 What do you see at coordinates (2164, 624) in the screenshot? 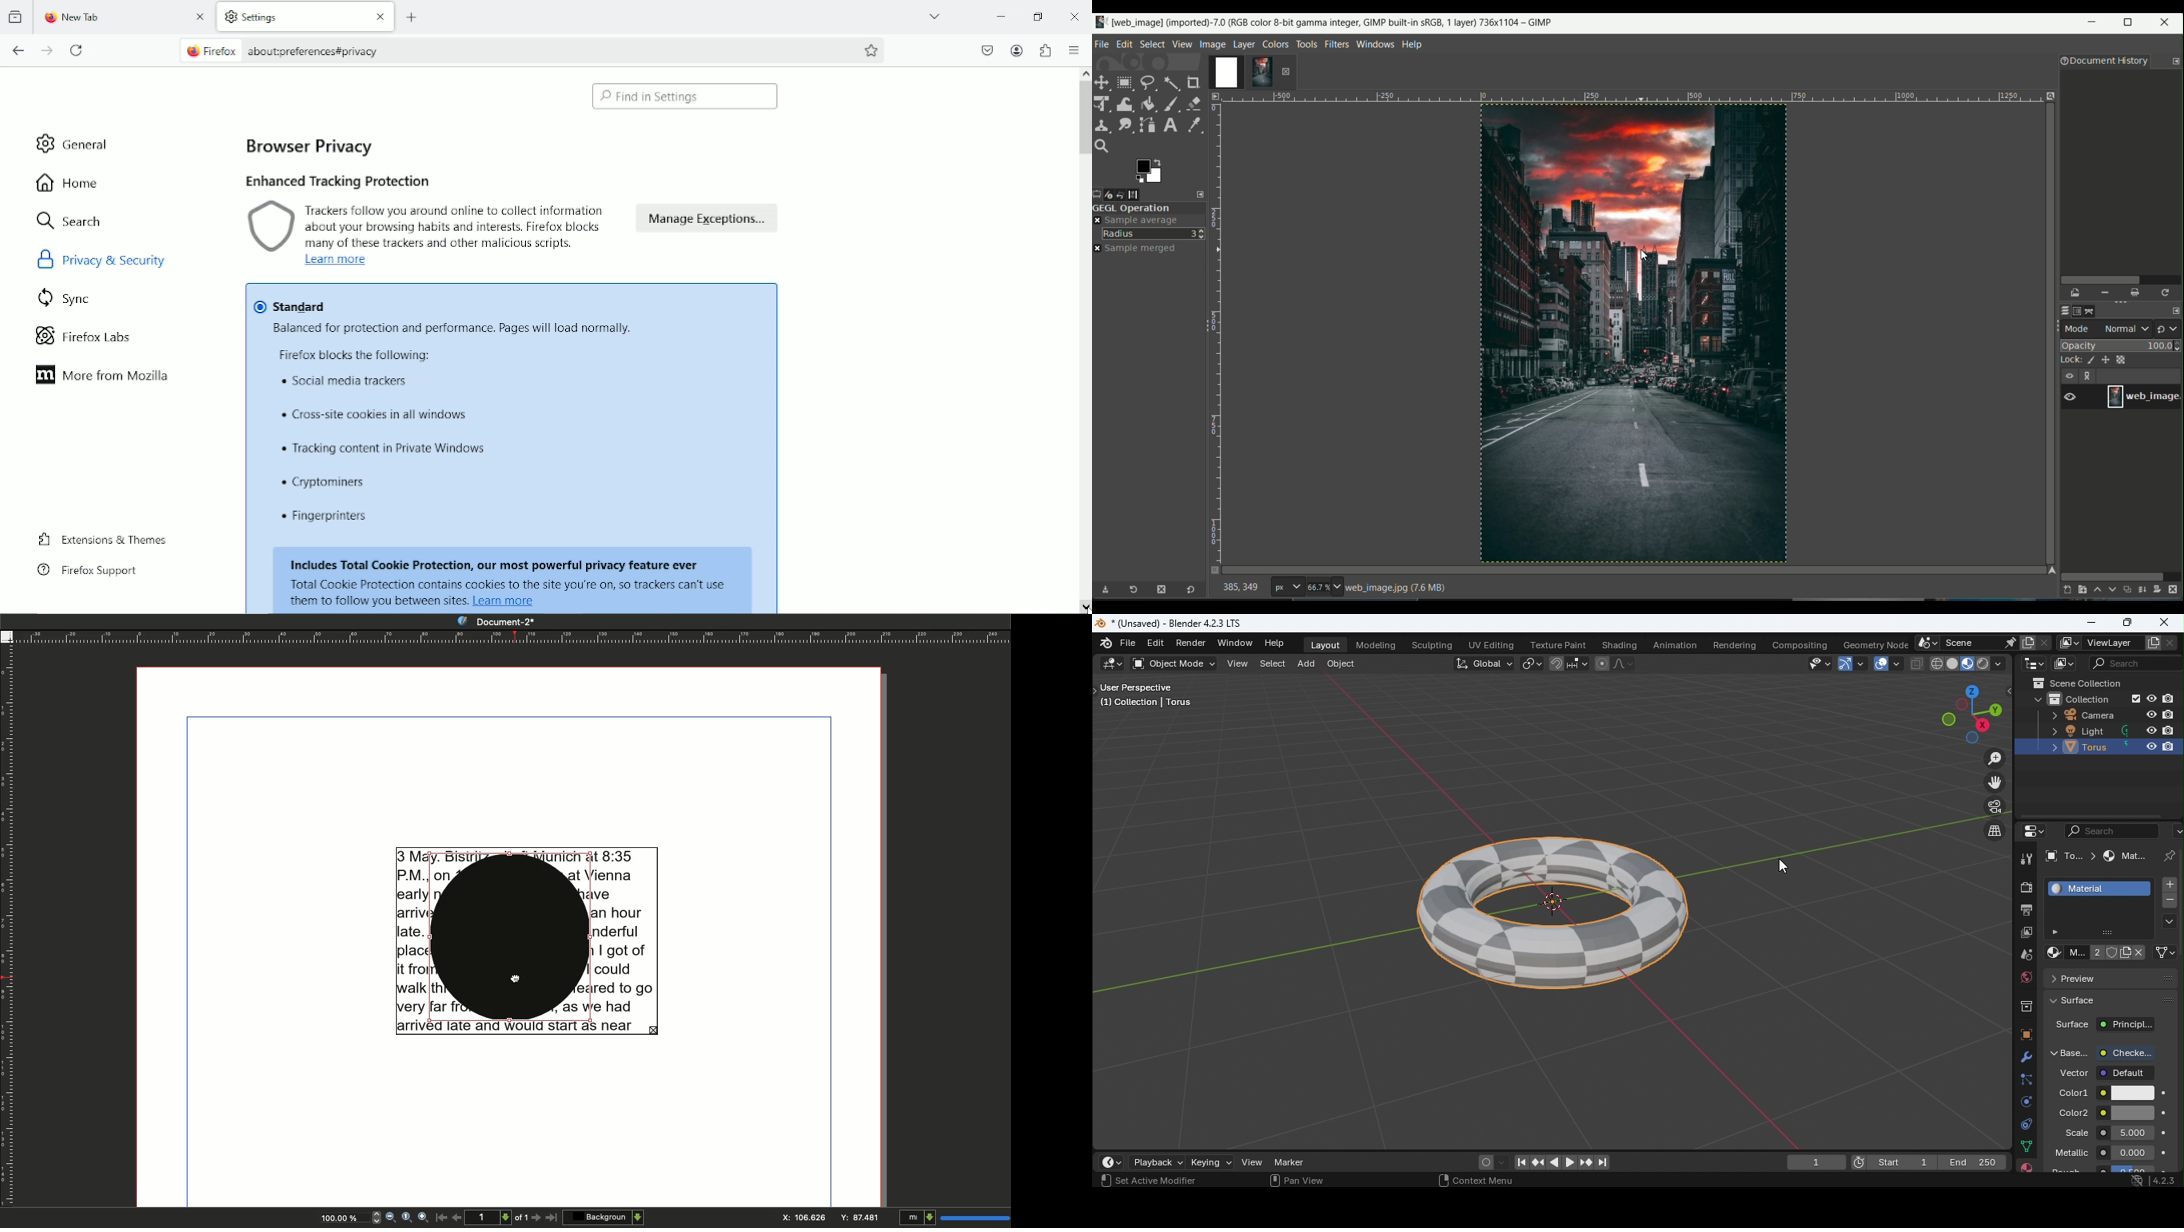
I see `Close` at bounding box center [2164, 624].